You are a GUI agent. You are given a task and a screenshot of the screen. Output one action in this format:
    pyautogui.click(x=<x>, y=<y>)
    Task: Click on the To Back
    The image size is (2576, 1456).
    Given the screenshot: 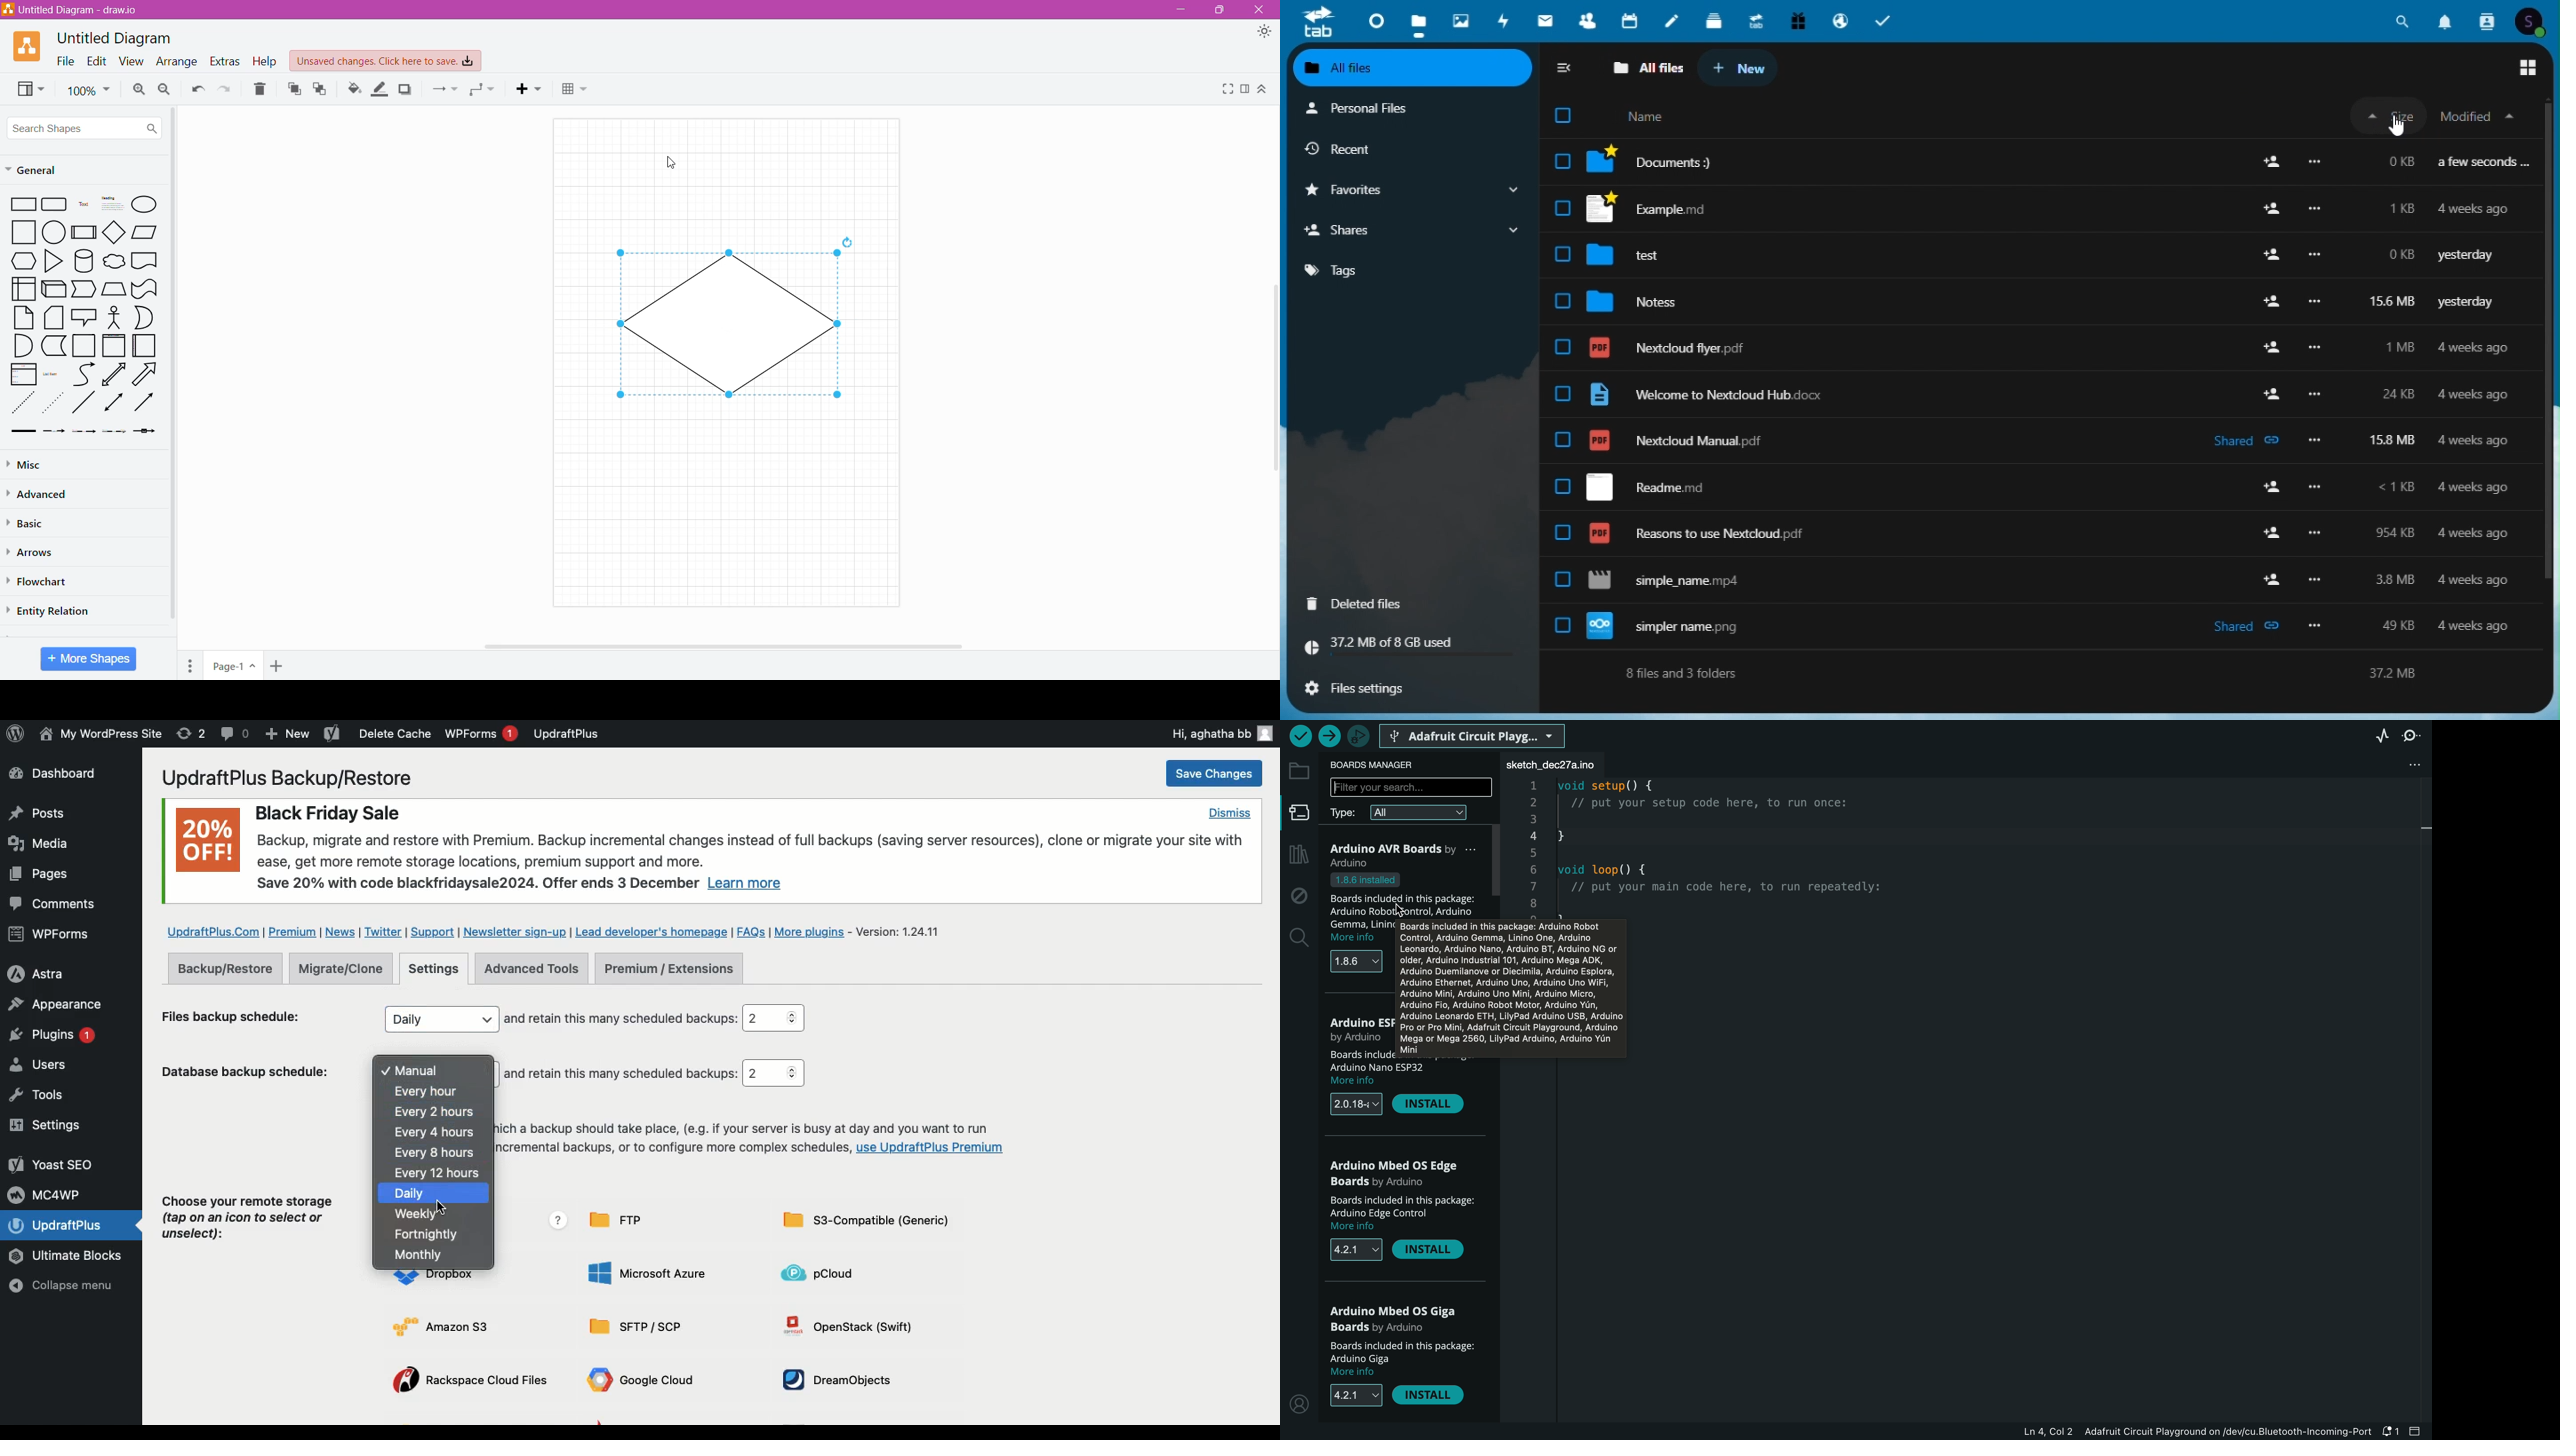 What is the action you would take?
    pyautogui.click(x=321, y=89)
    